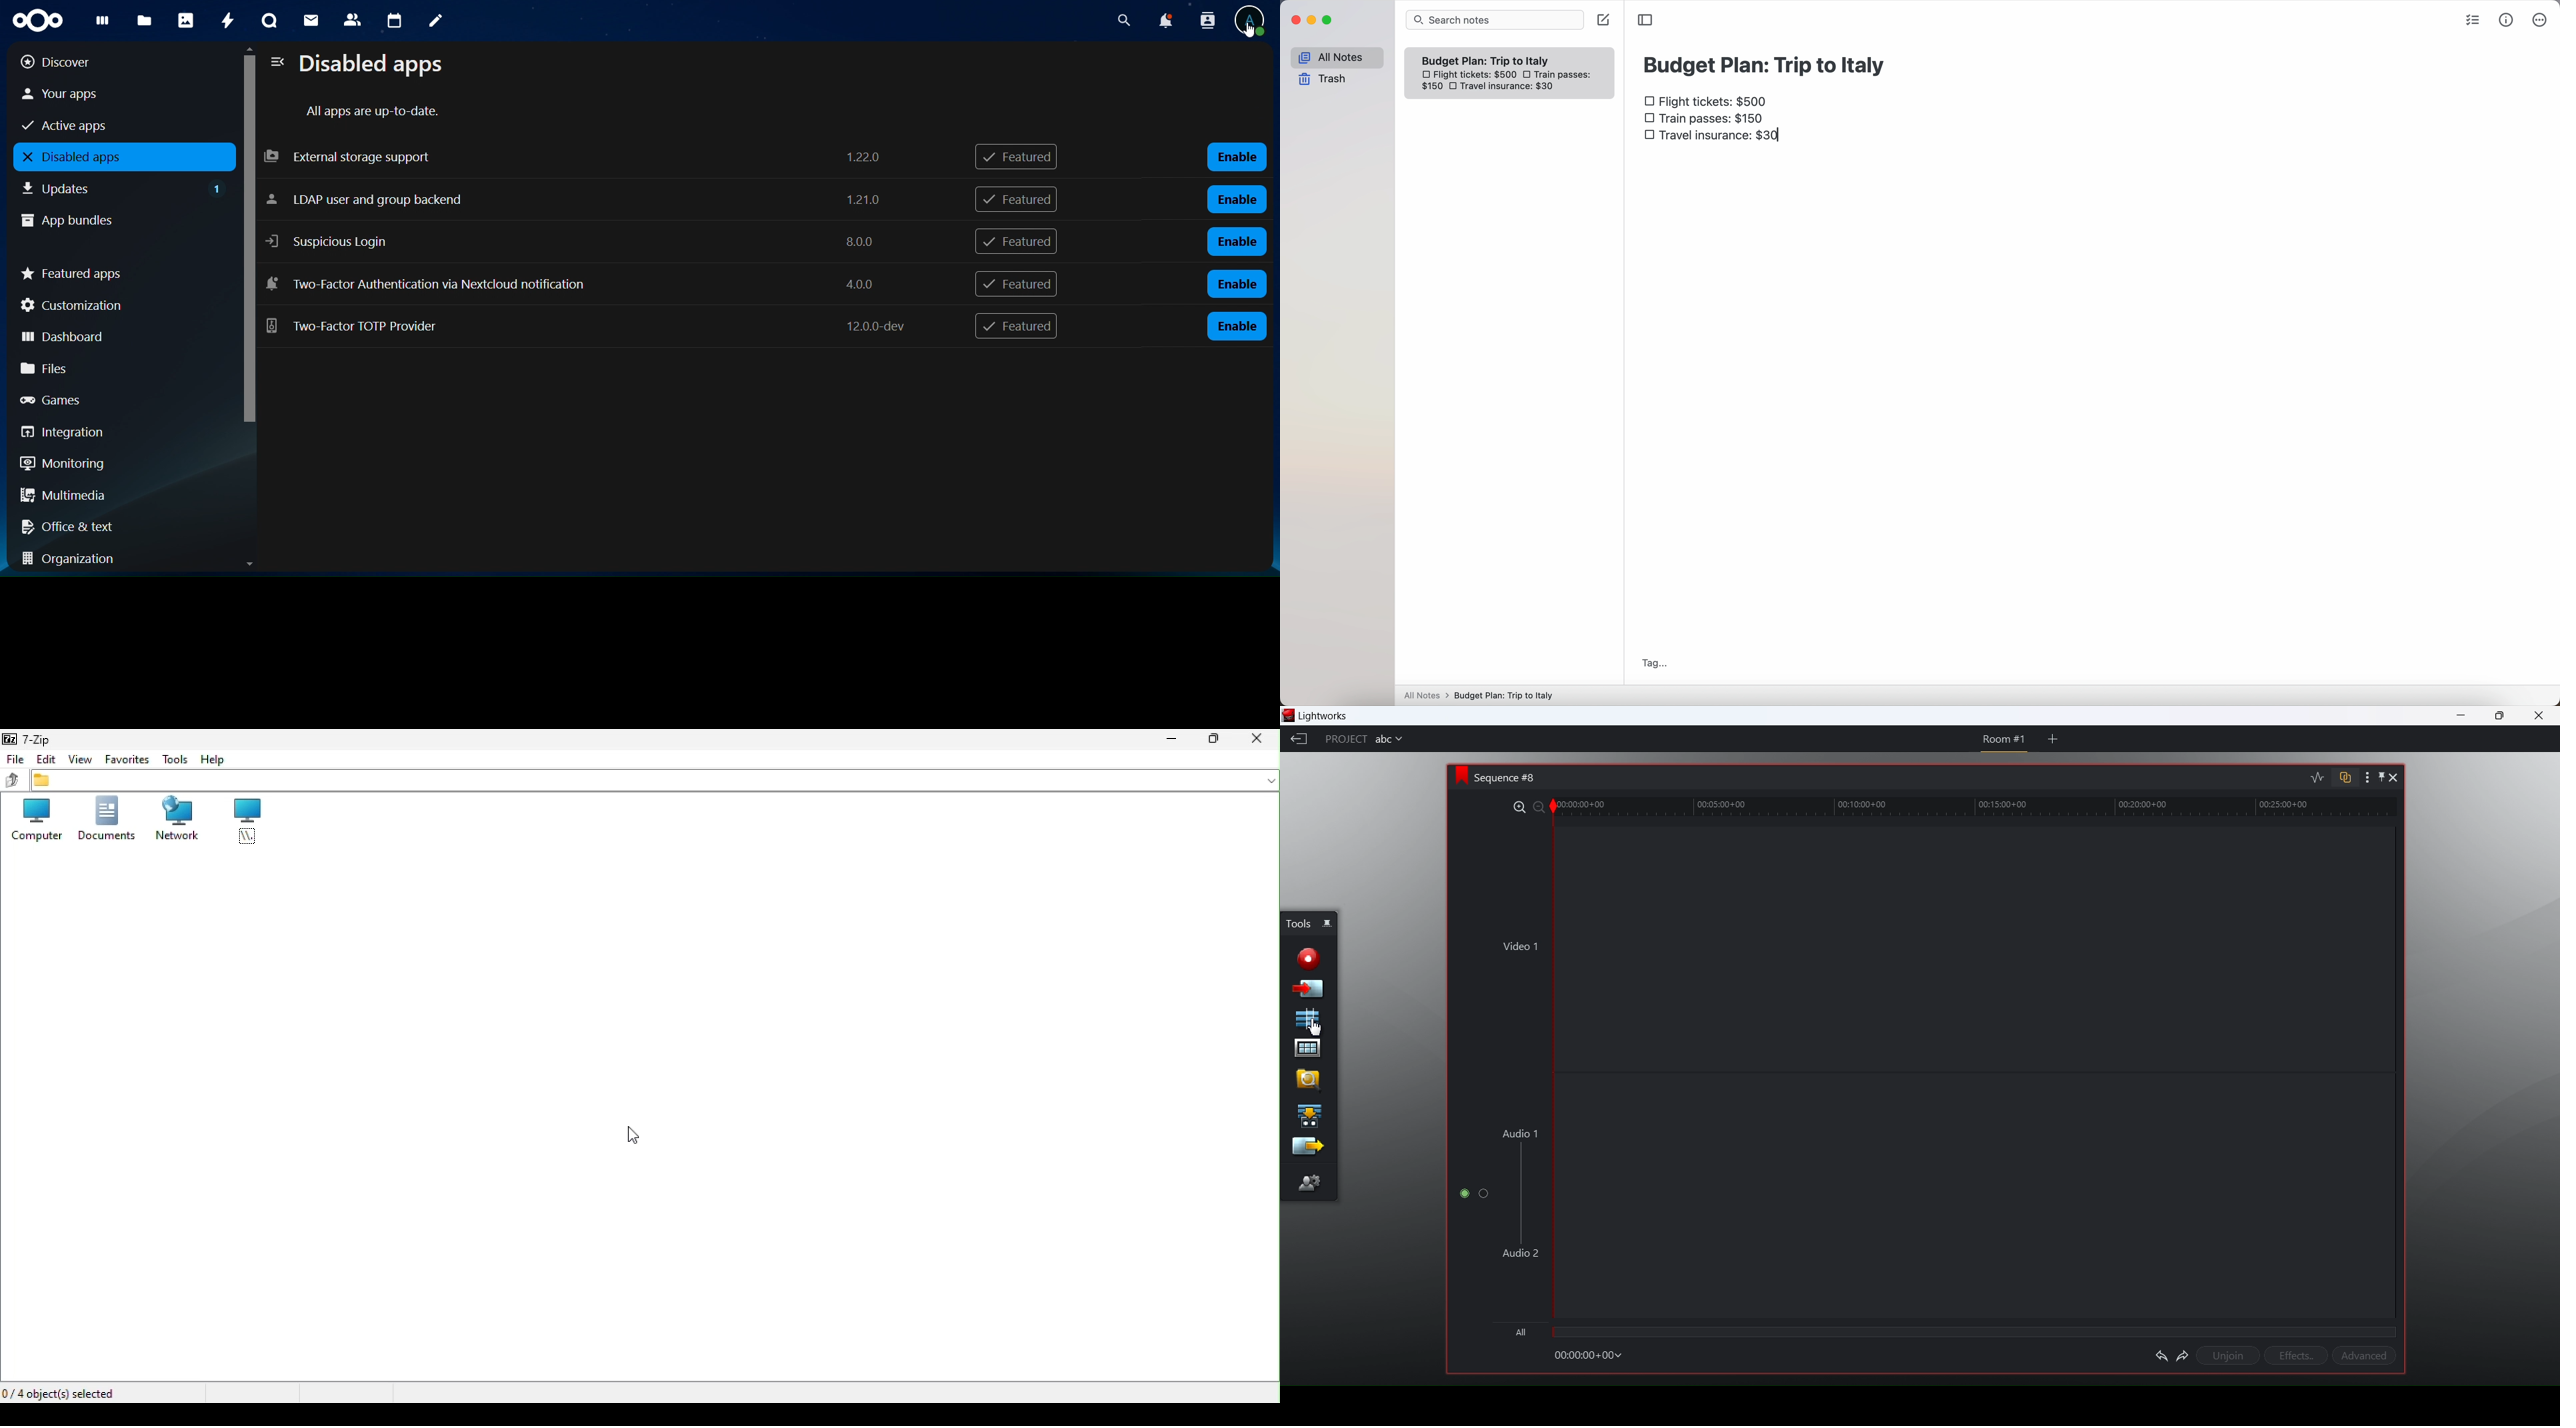  I want to click on two factor authentication via Nextcloud notification, so click(587, 325).